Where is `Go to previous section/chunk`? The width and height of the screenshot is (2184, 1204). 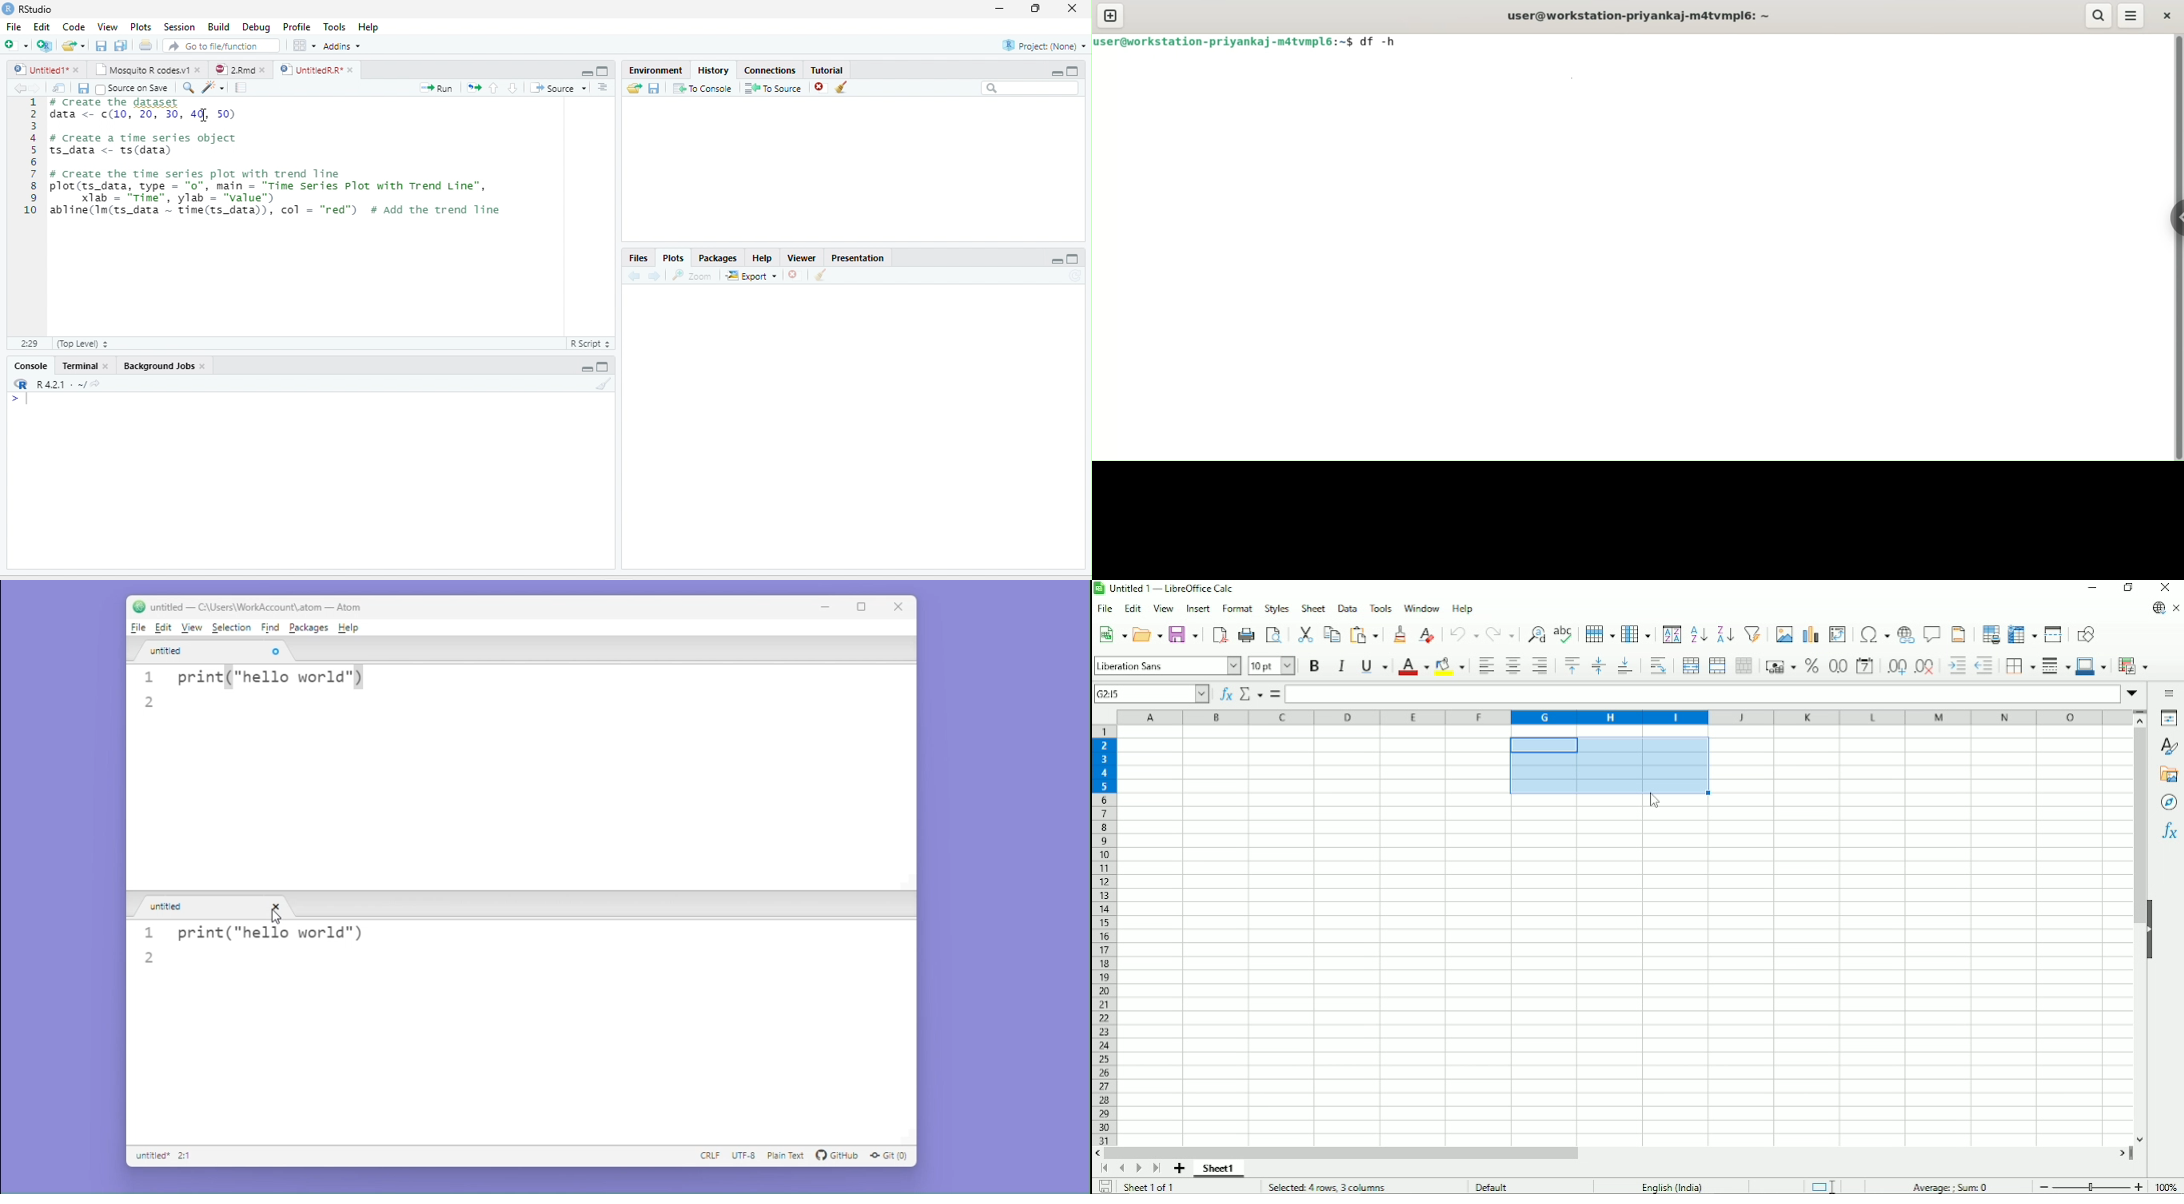
Go to previous section/chunk is located at coordinates (493, 87).